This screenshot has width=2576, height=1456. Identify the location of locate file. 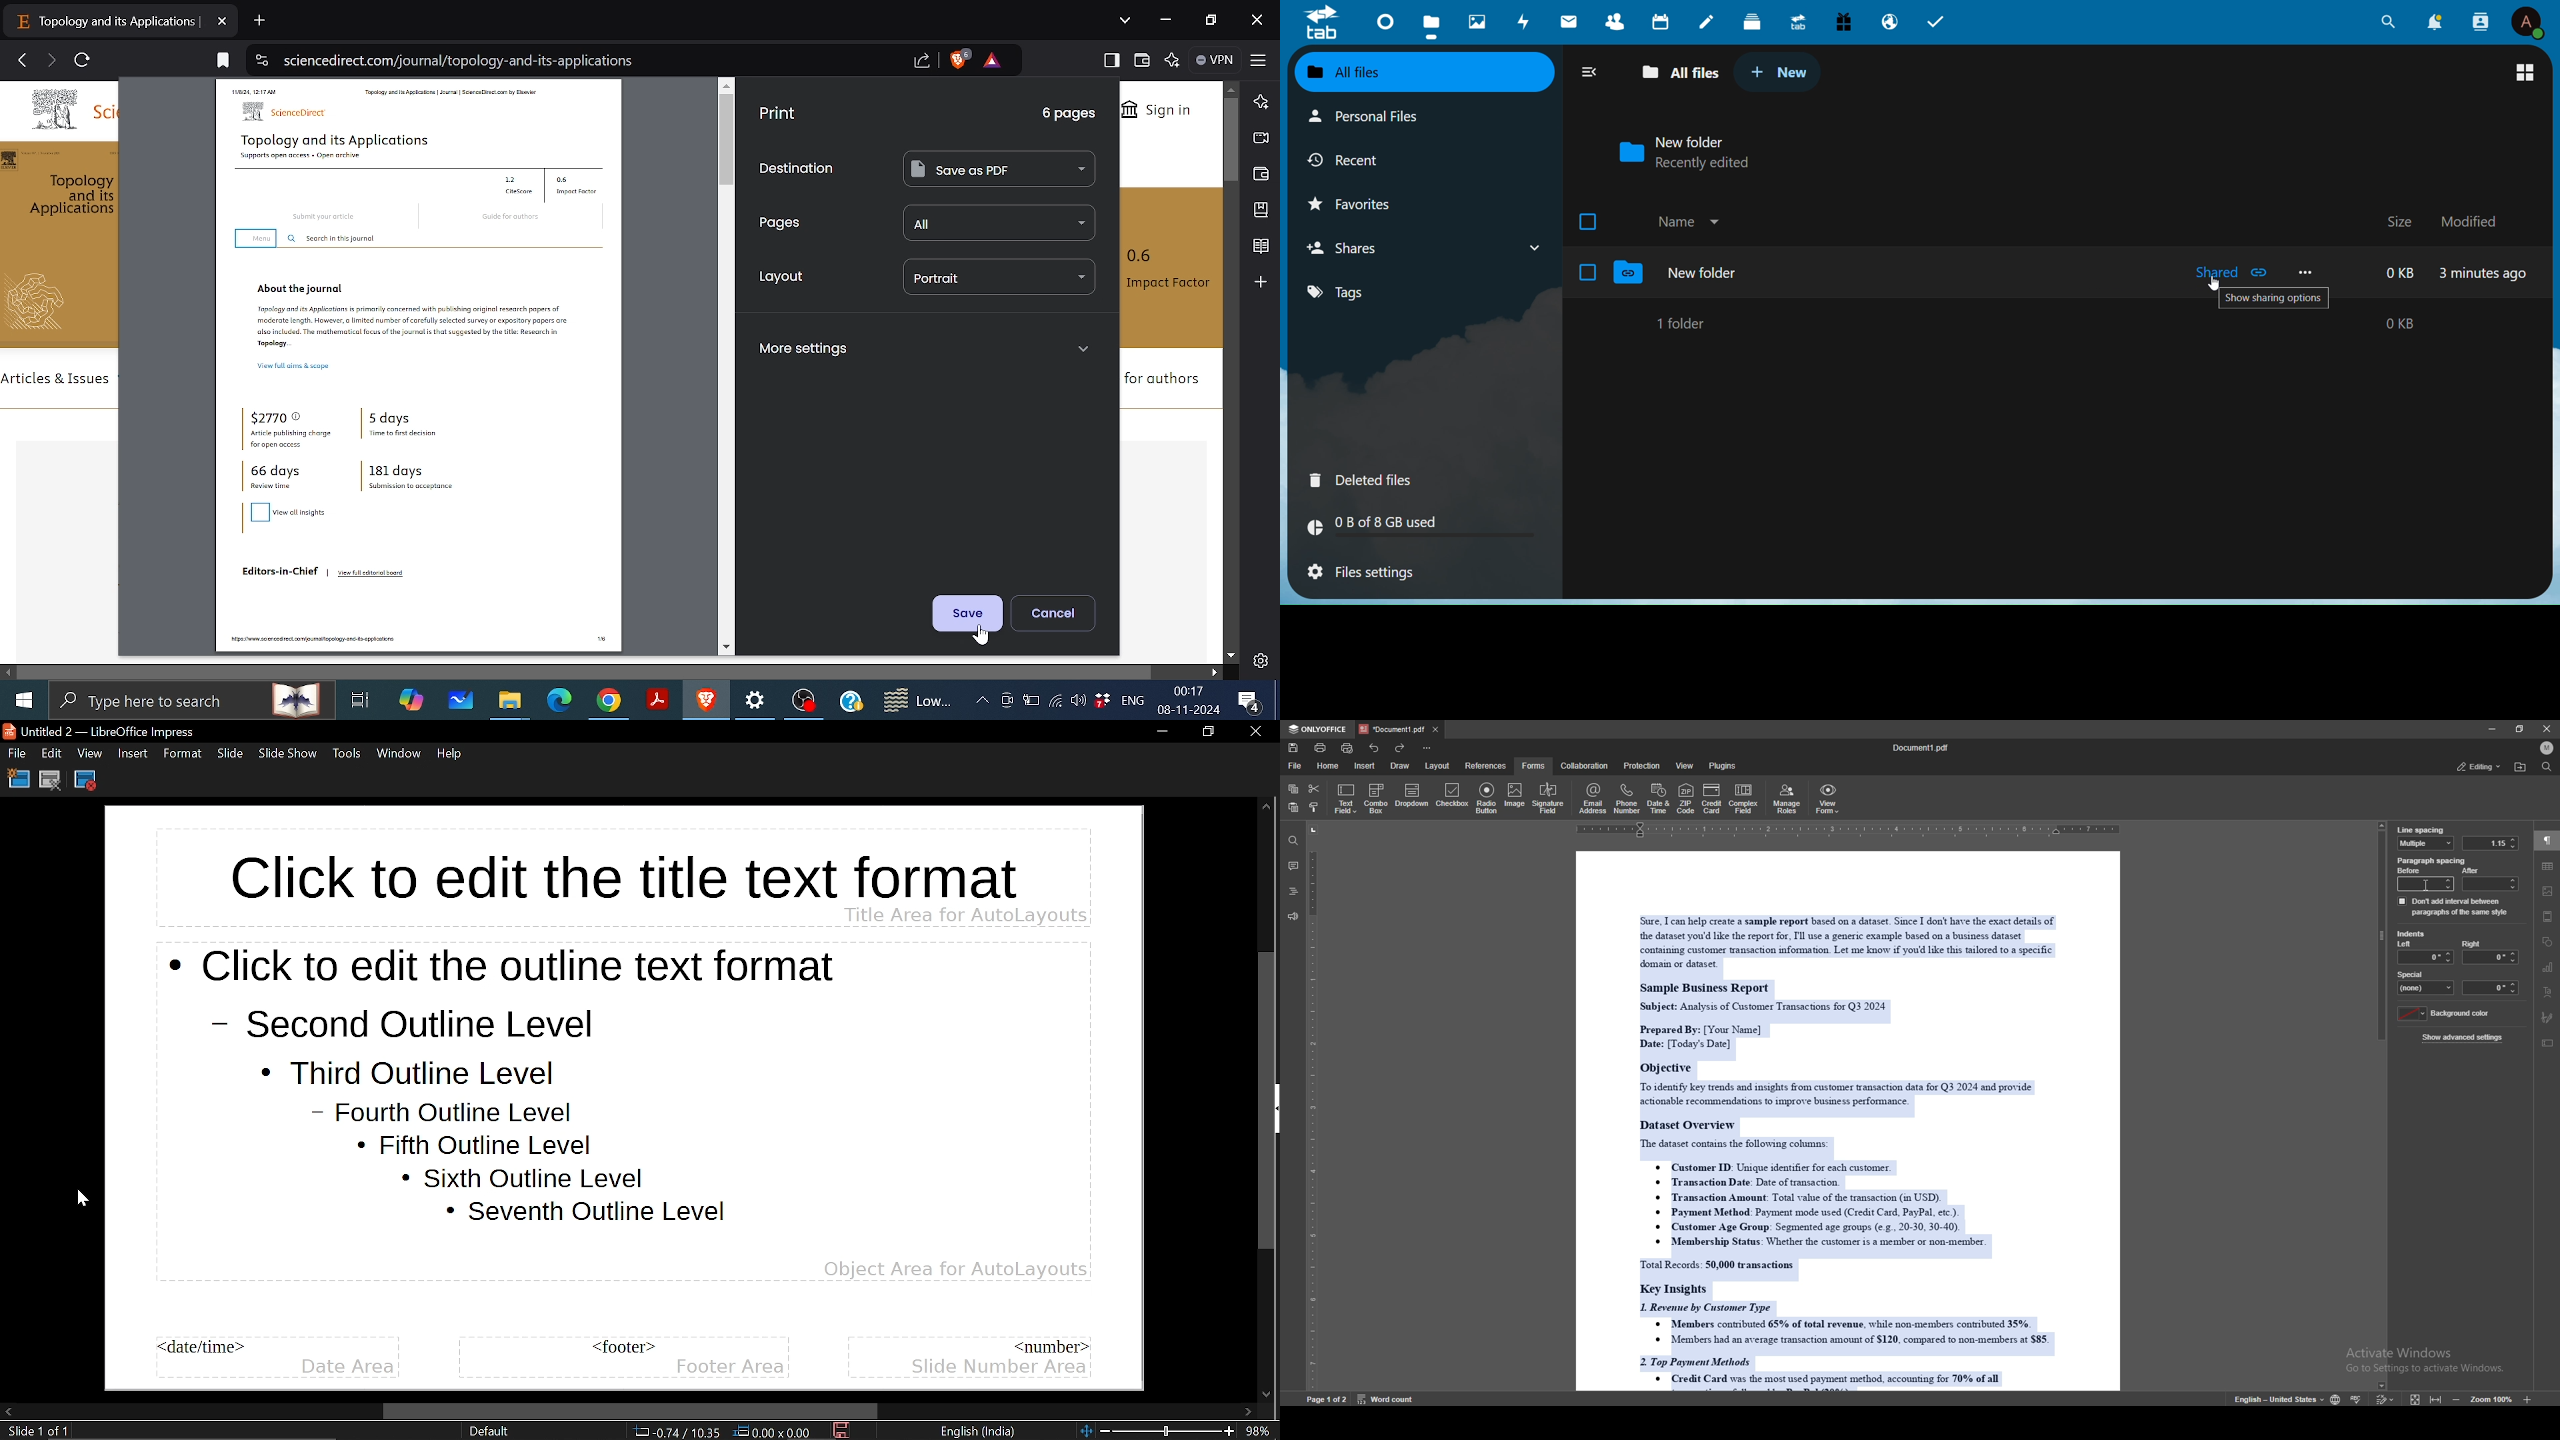
(2520, 767).